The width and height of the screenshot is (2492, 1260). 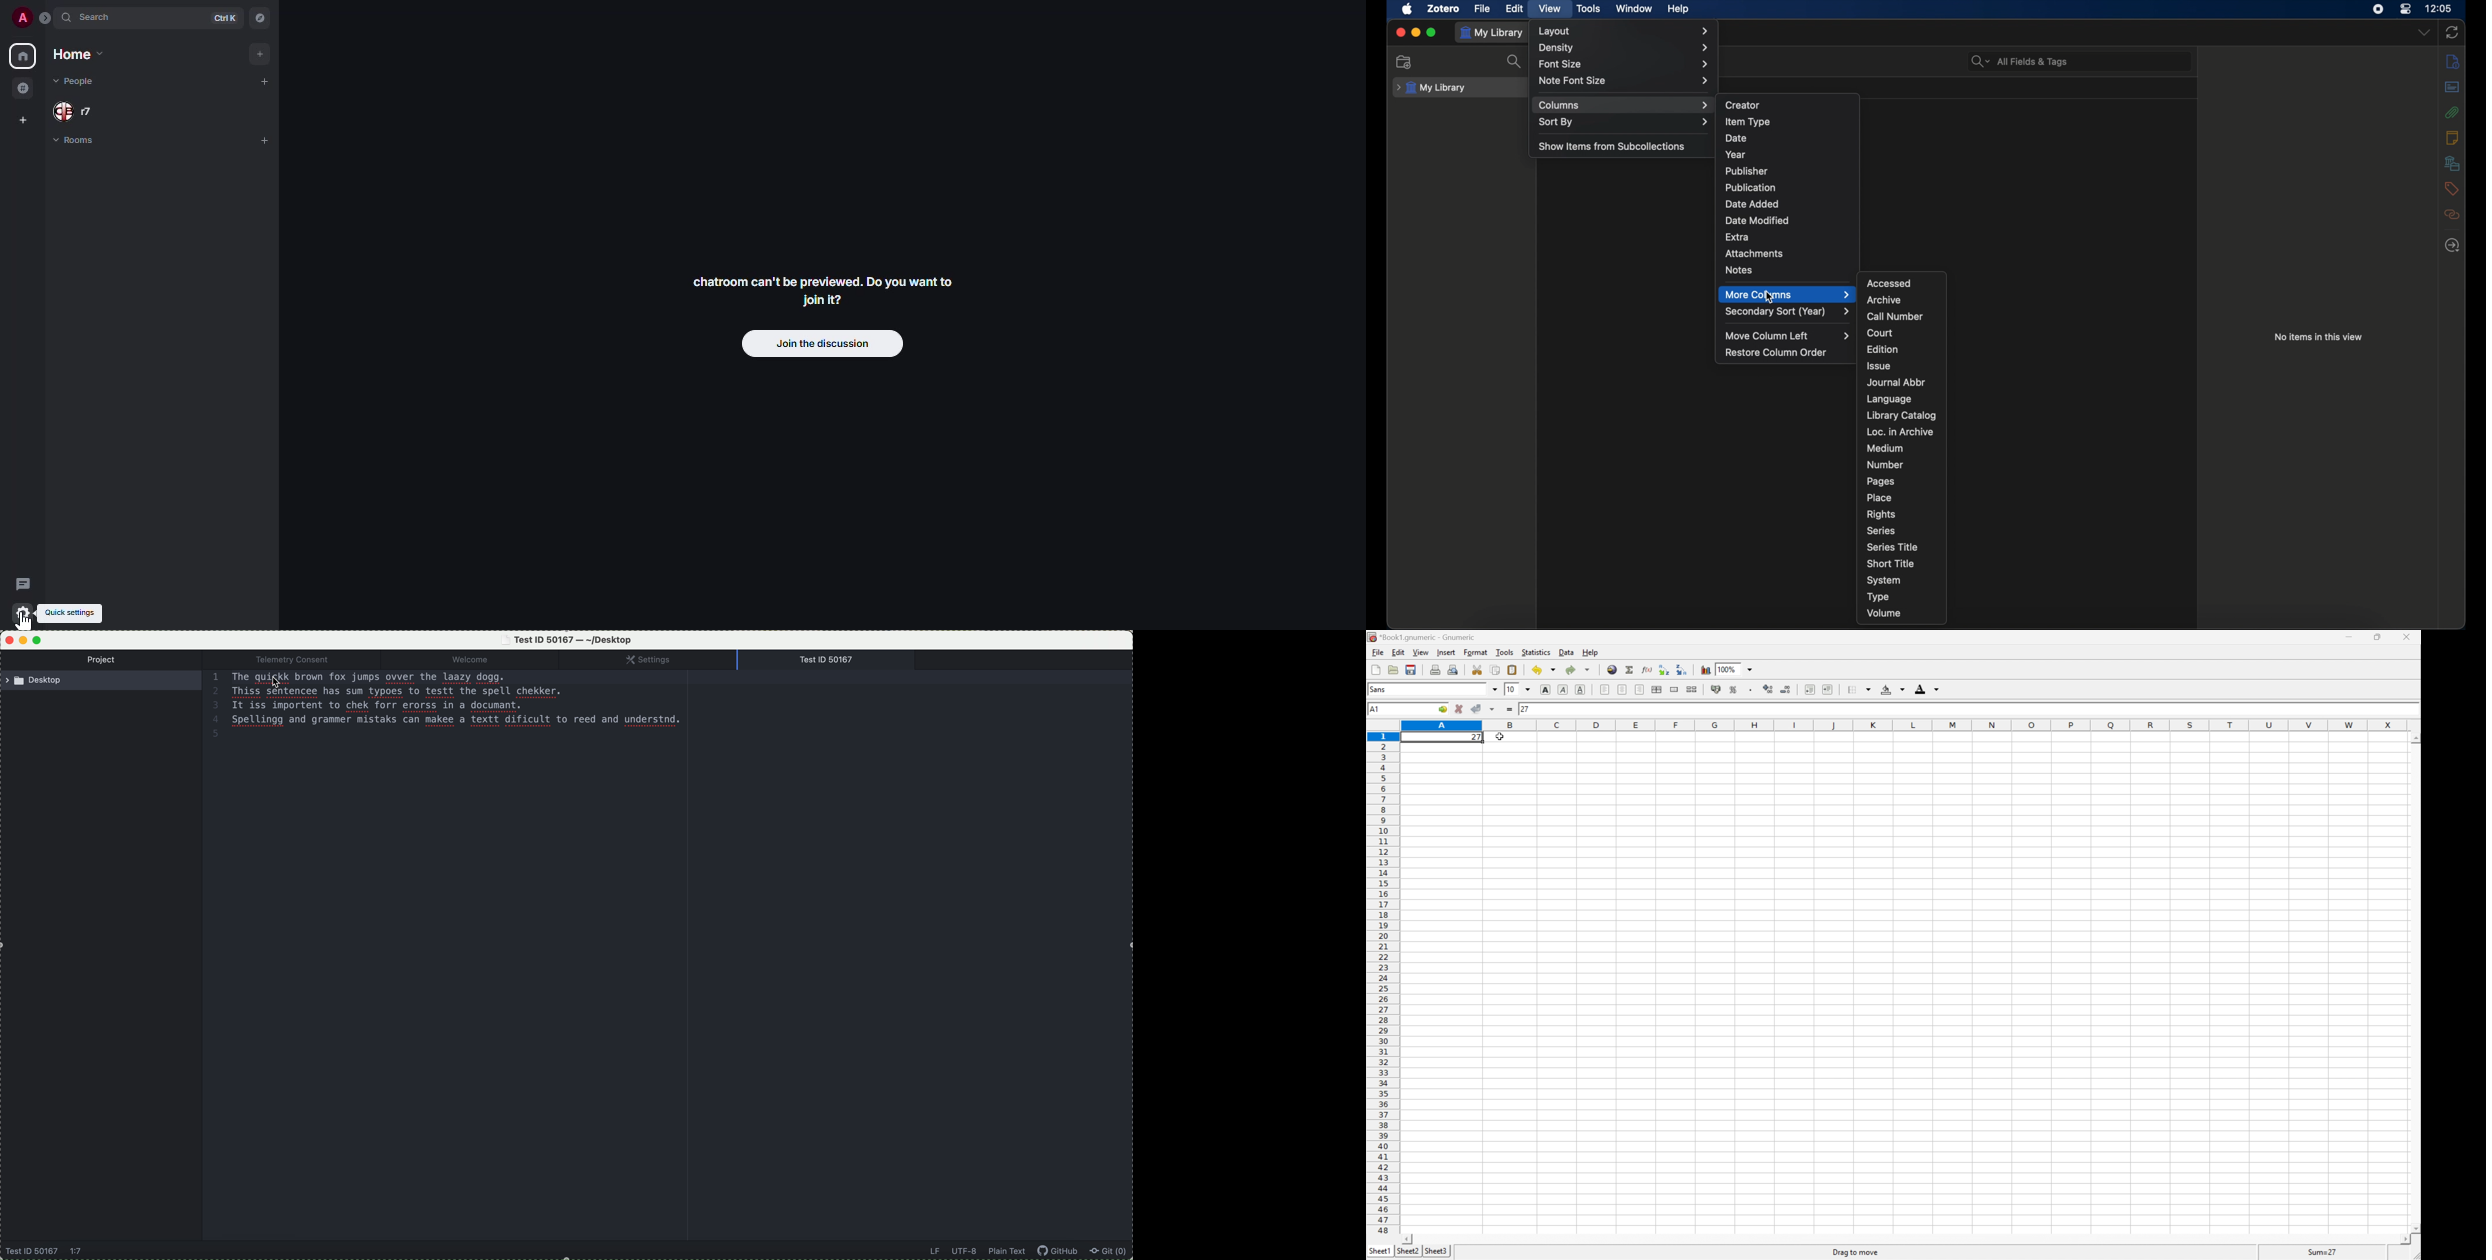 What do you see at coordinates (819, 346) in the screenshot?
I see `join the discussion` at bounding box center [819, 346].